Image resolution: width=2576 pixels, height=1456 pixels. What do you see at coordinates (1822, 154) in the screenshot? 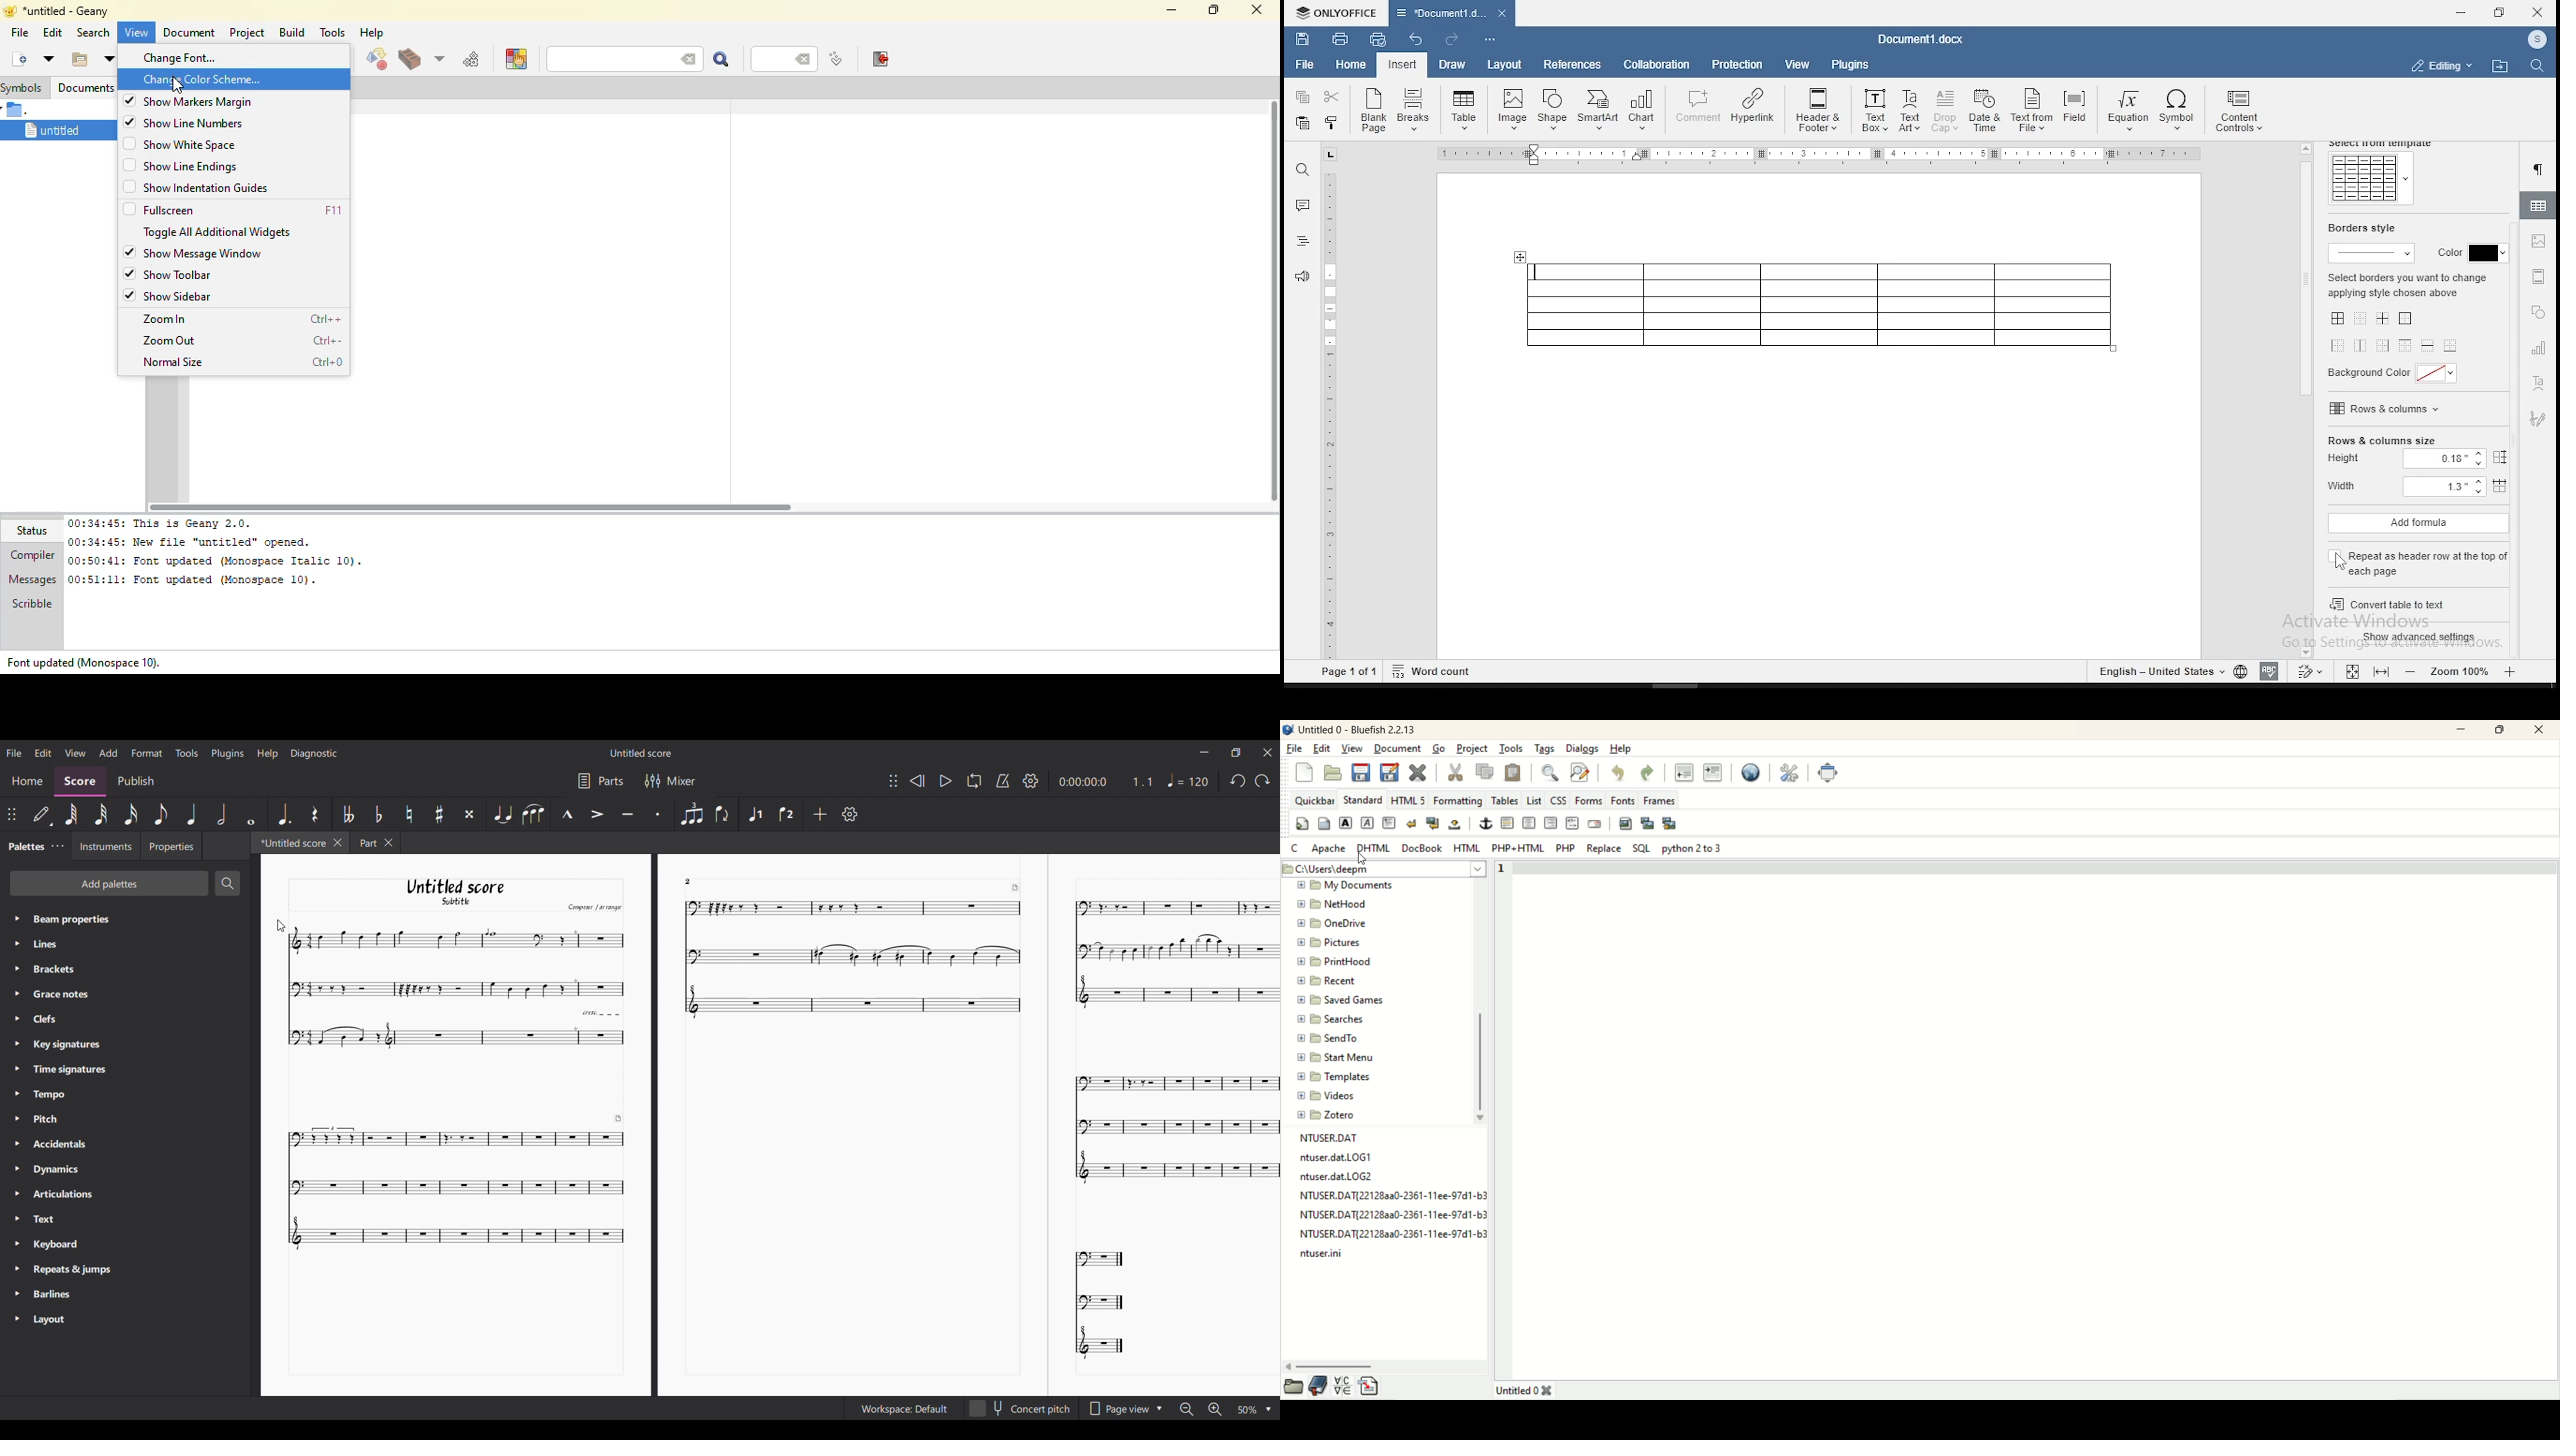
I see `Ruler` at bounding box center [1822, 154].